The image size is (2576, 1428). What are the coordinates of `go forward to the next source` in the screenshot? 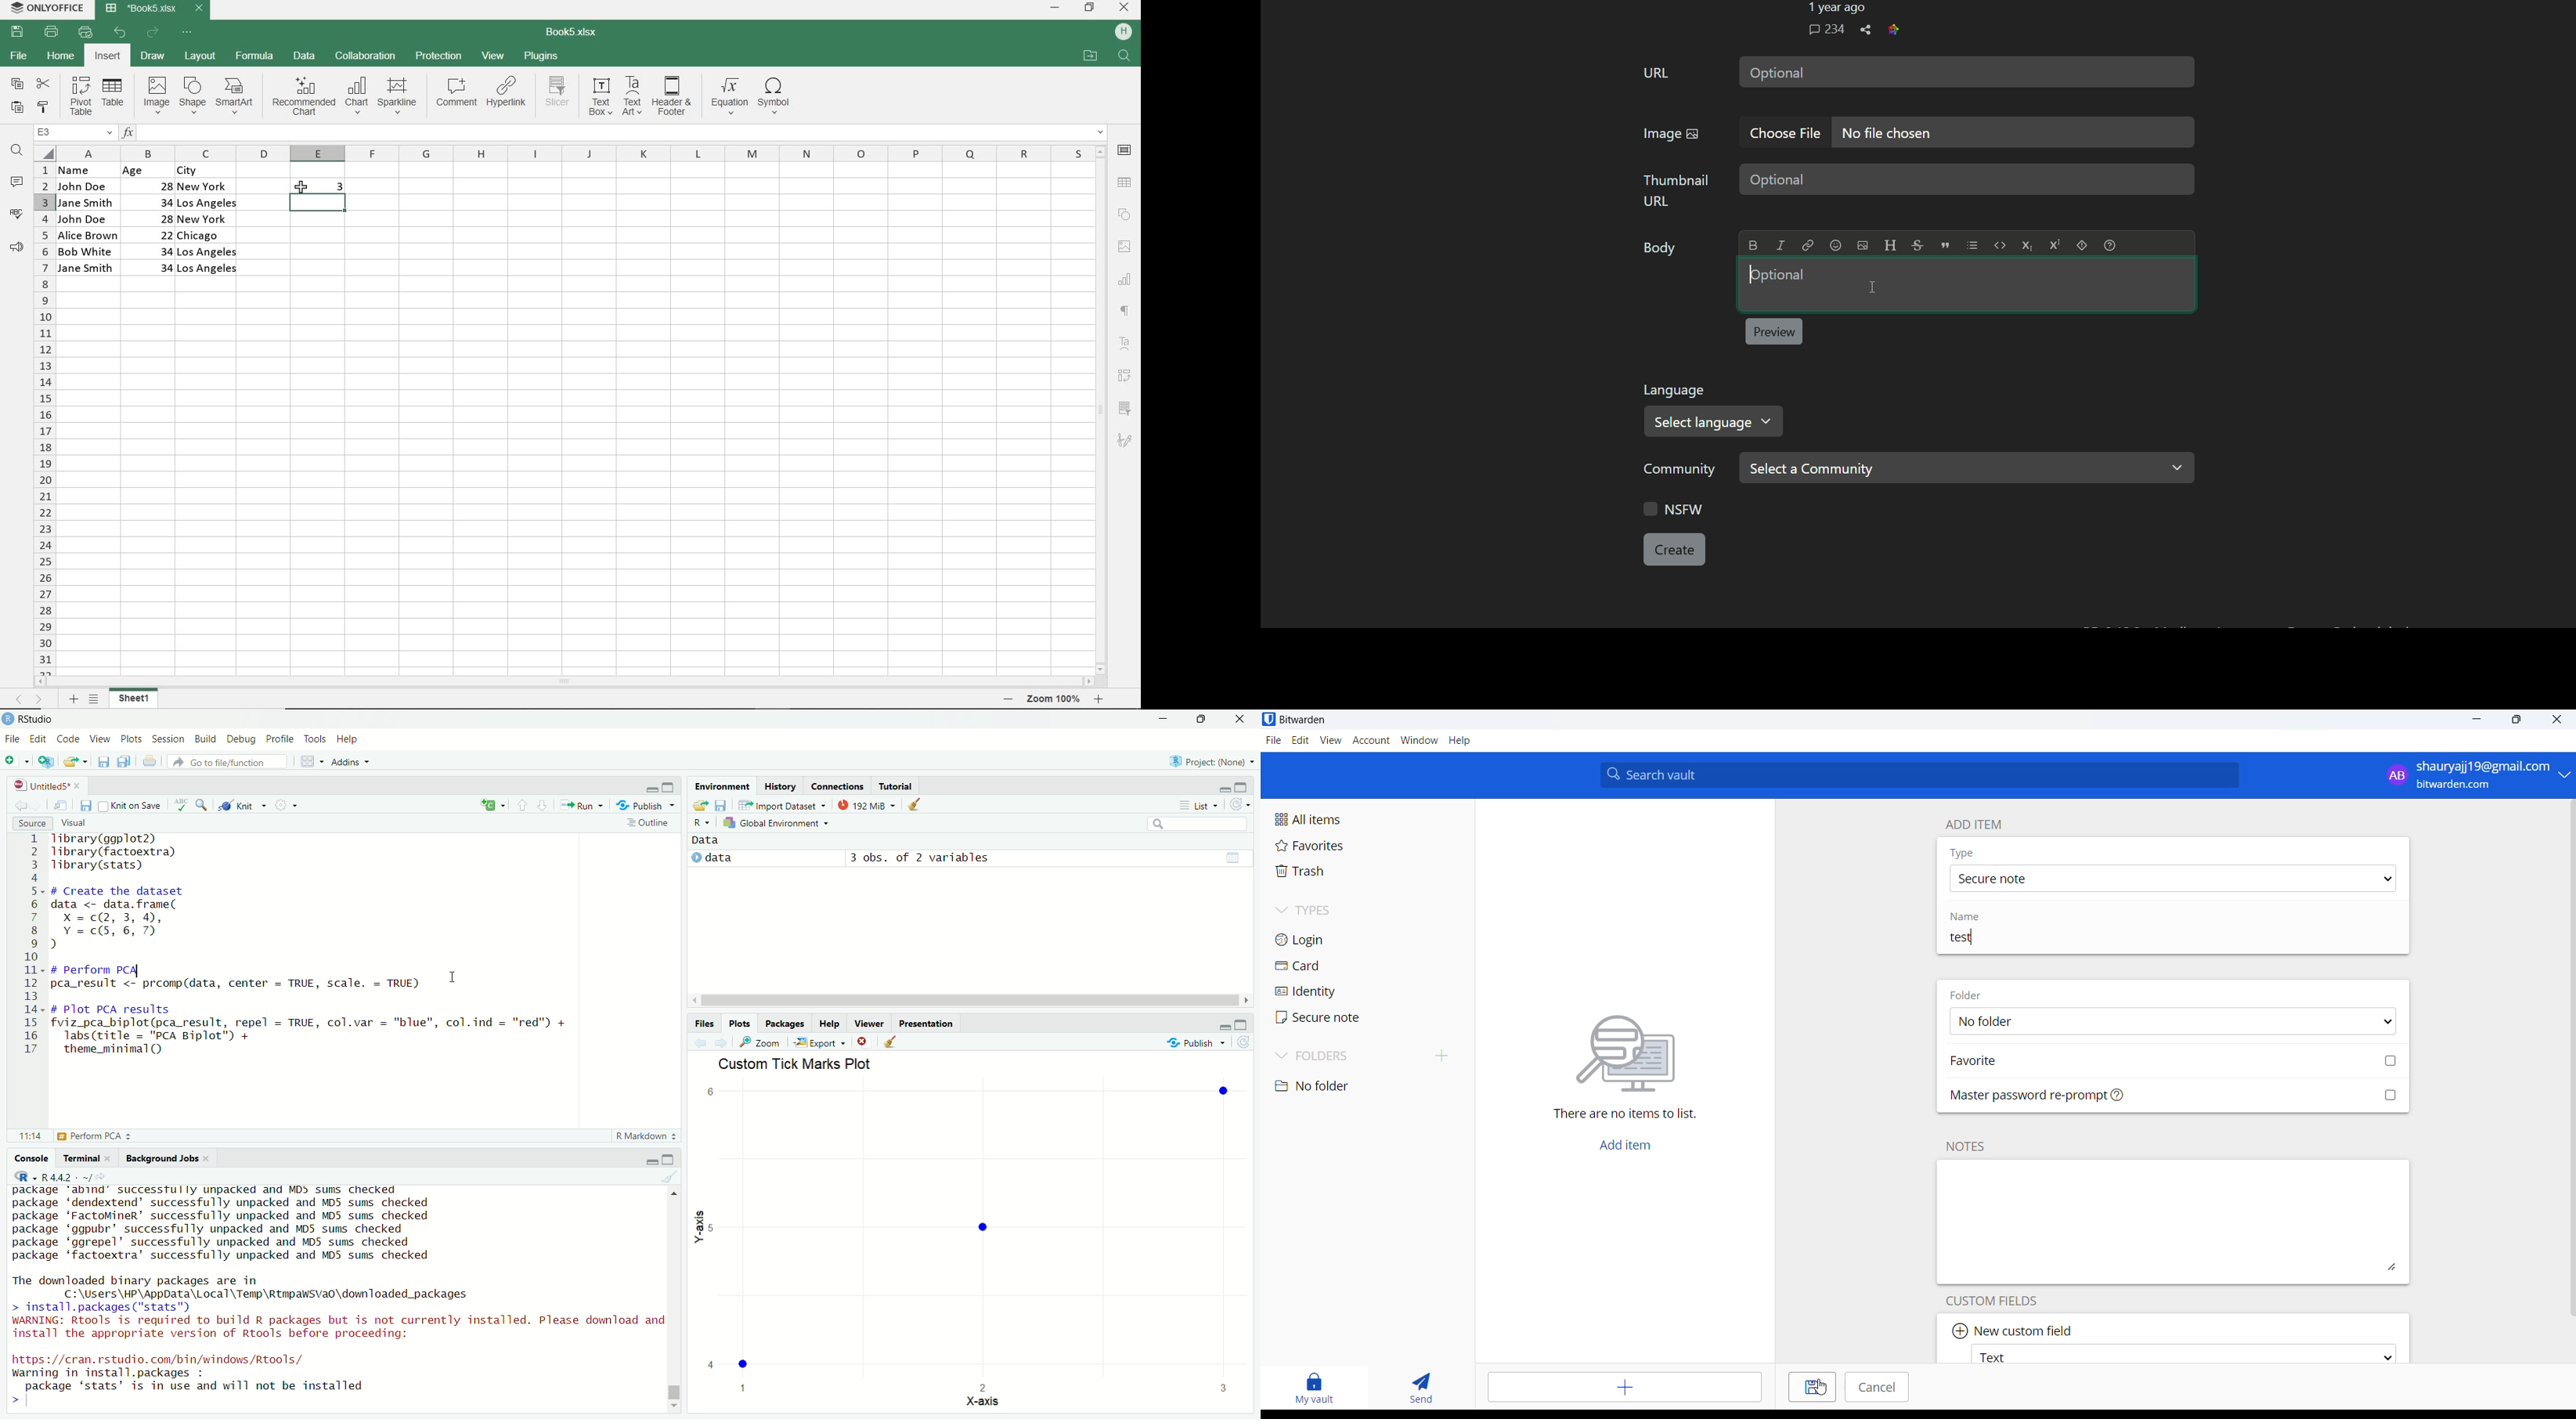 It's located at (37, 806).